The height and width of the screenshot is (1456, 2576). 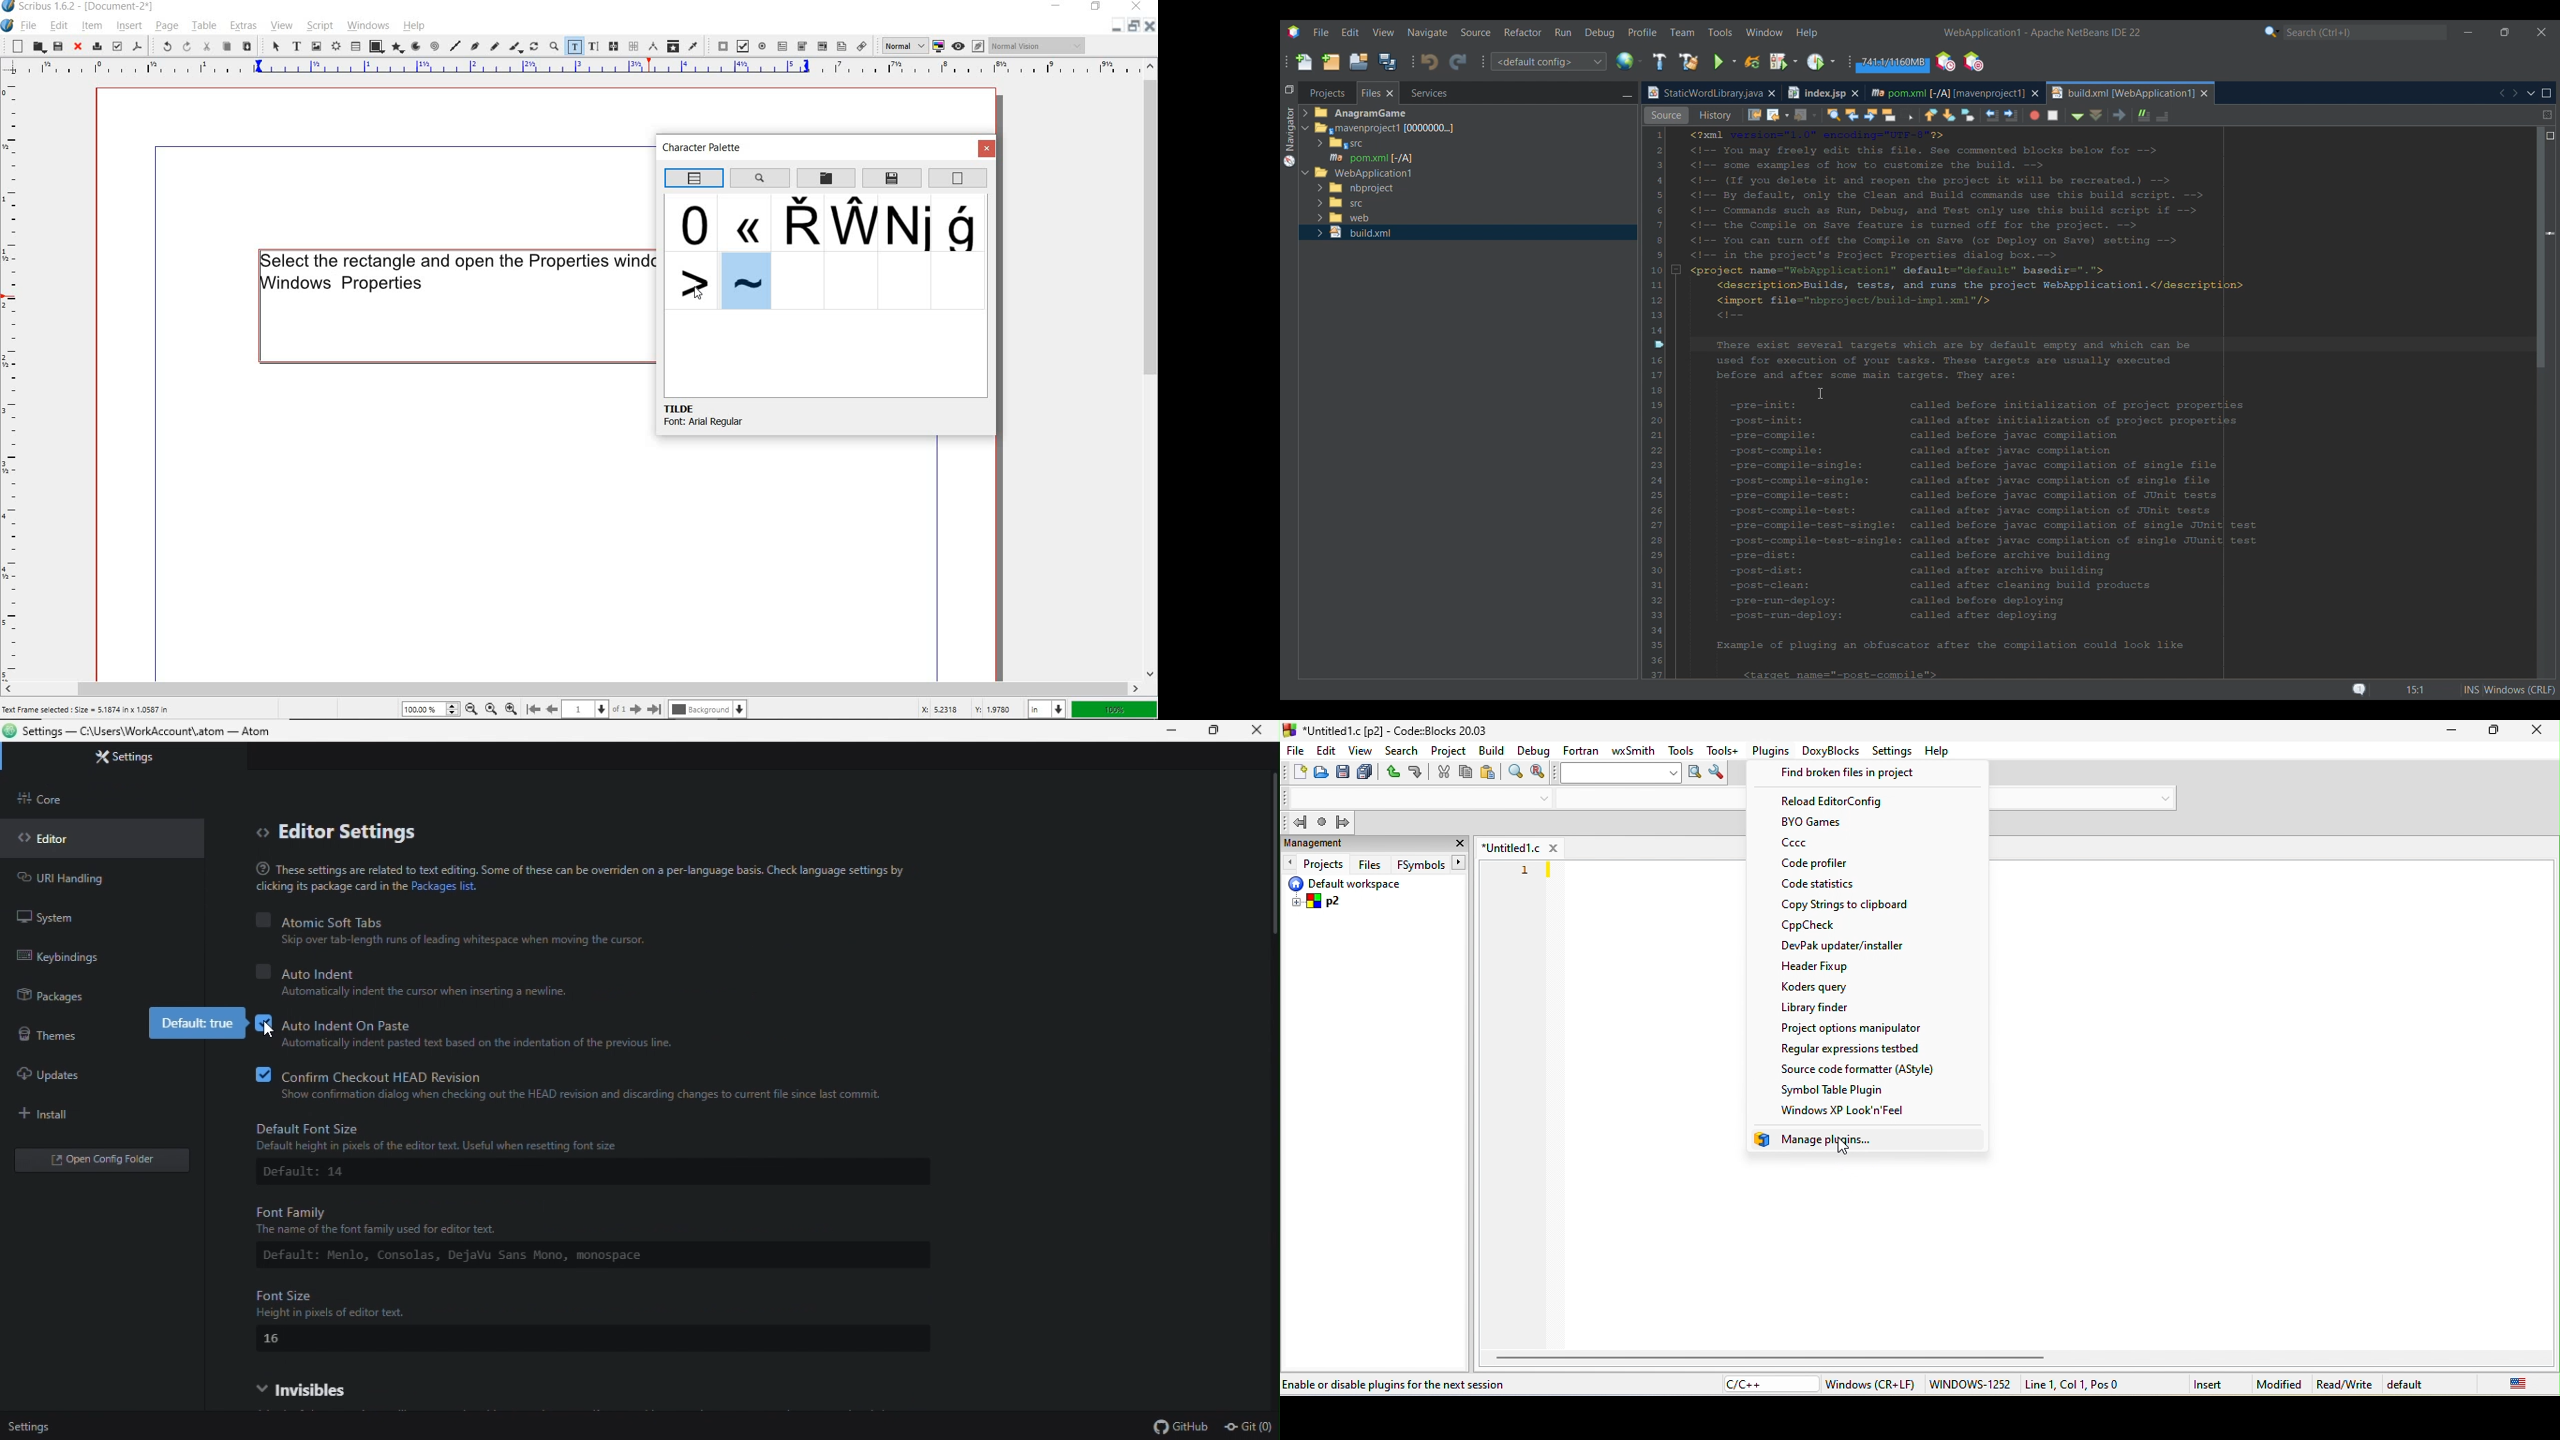 I want to click on Editor settings, so click(x=333, y=833).